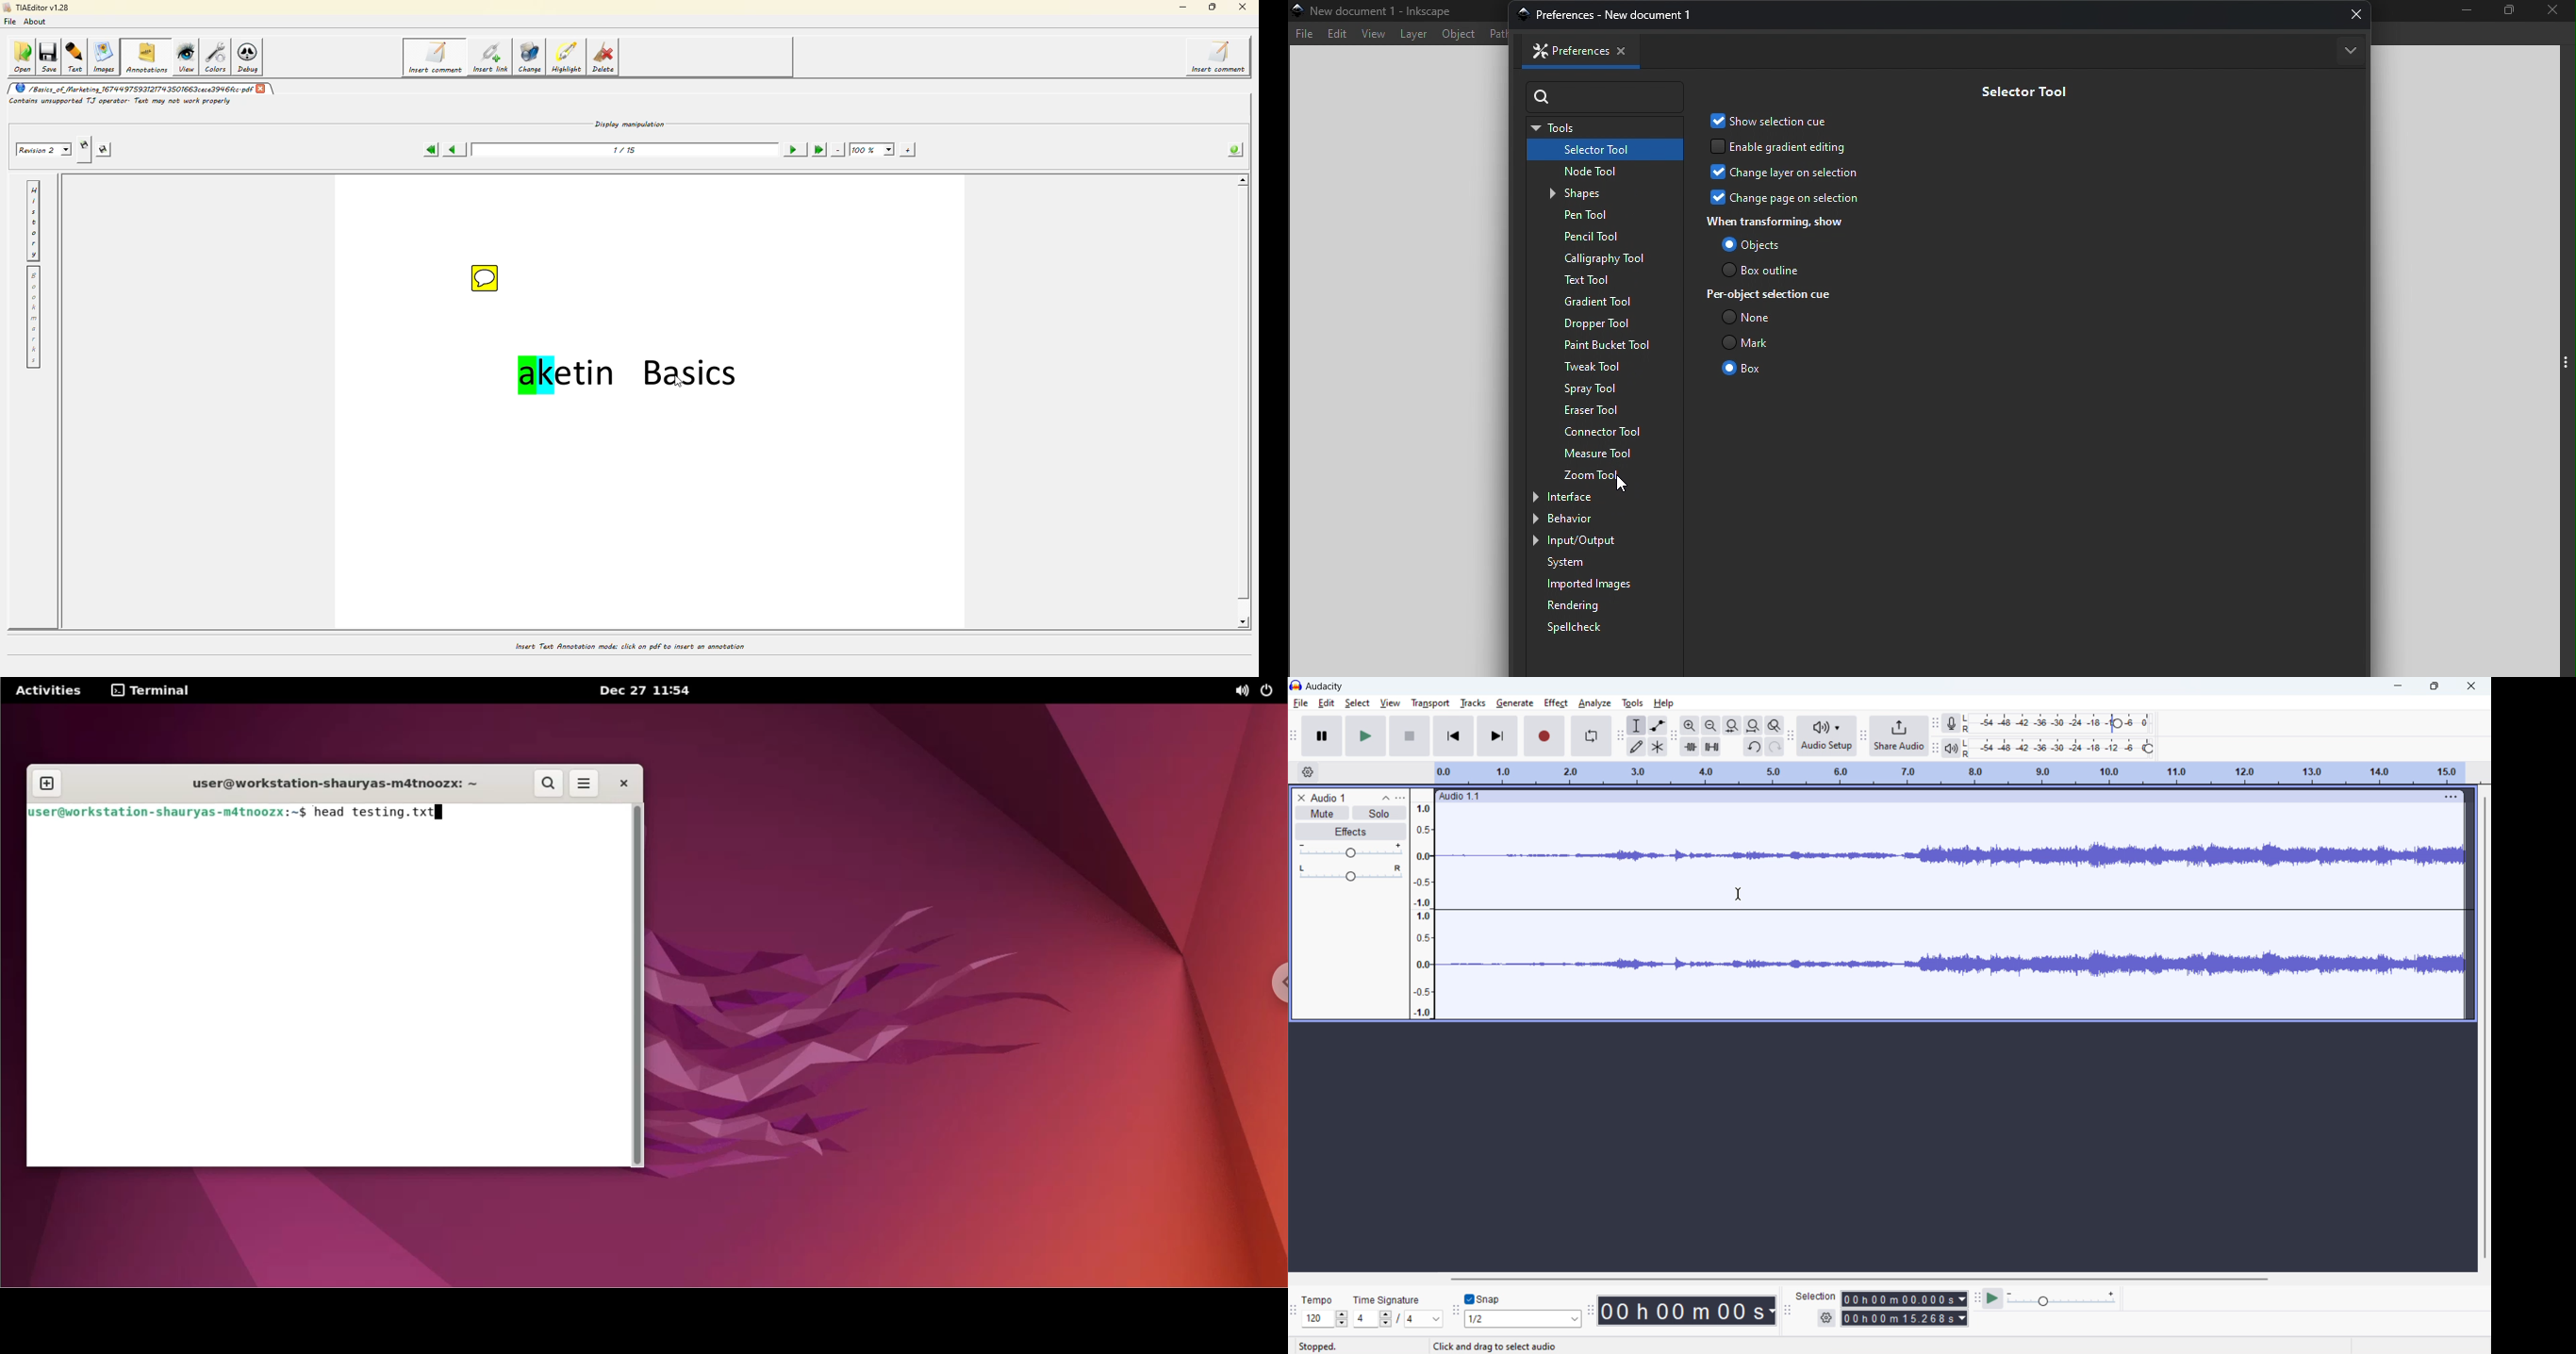  I want to click on Object, so click(1456, 36).